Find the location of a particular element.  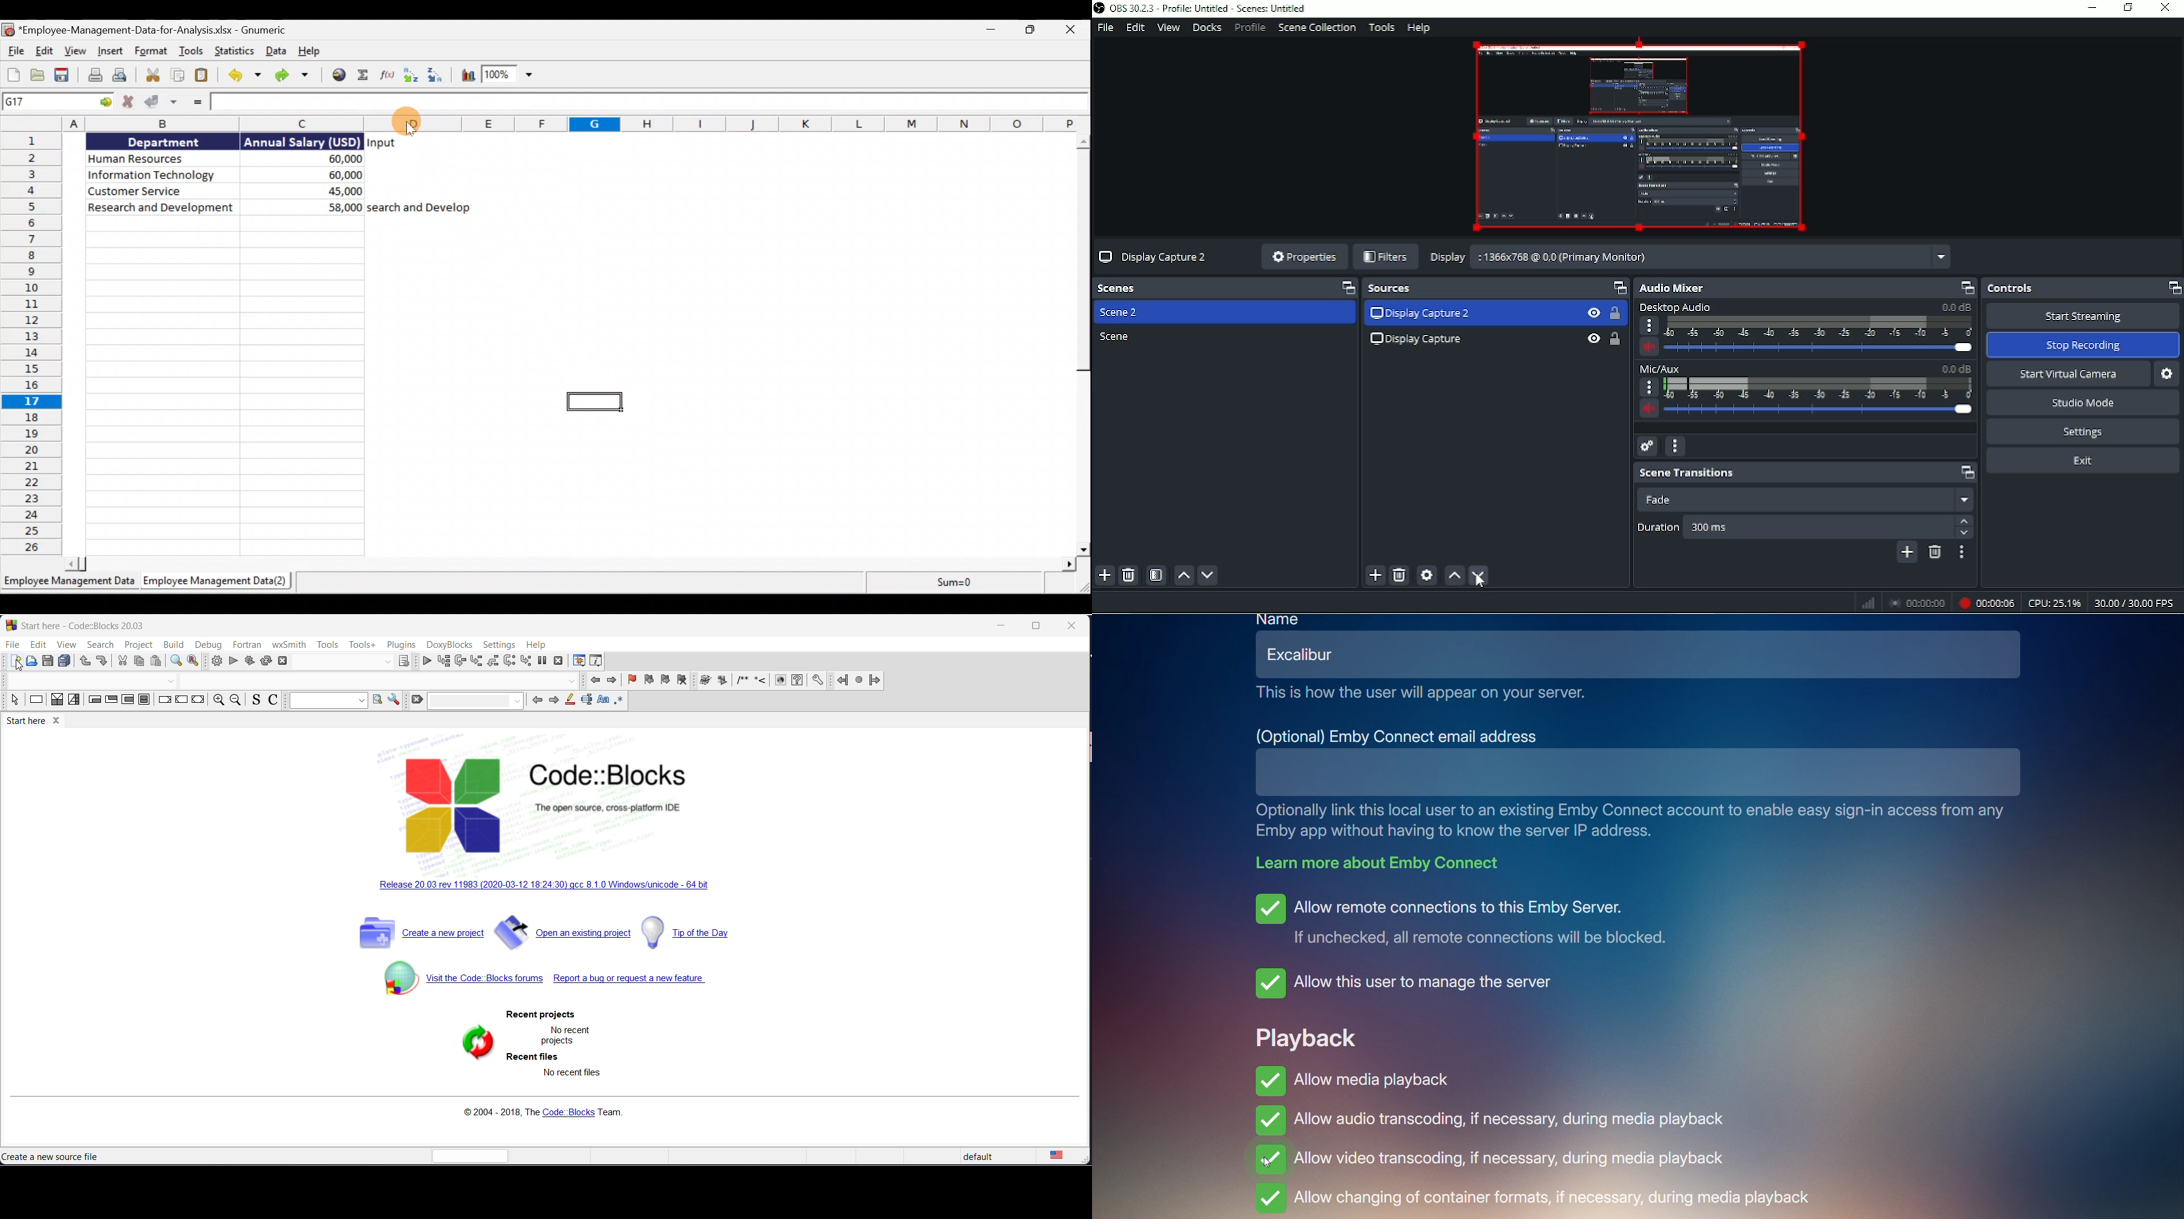

maximize is located at coordinates (1040, 626).